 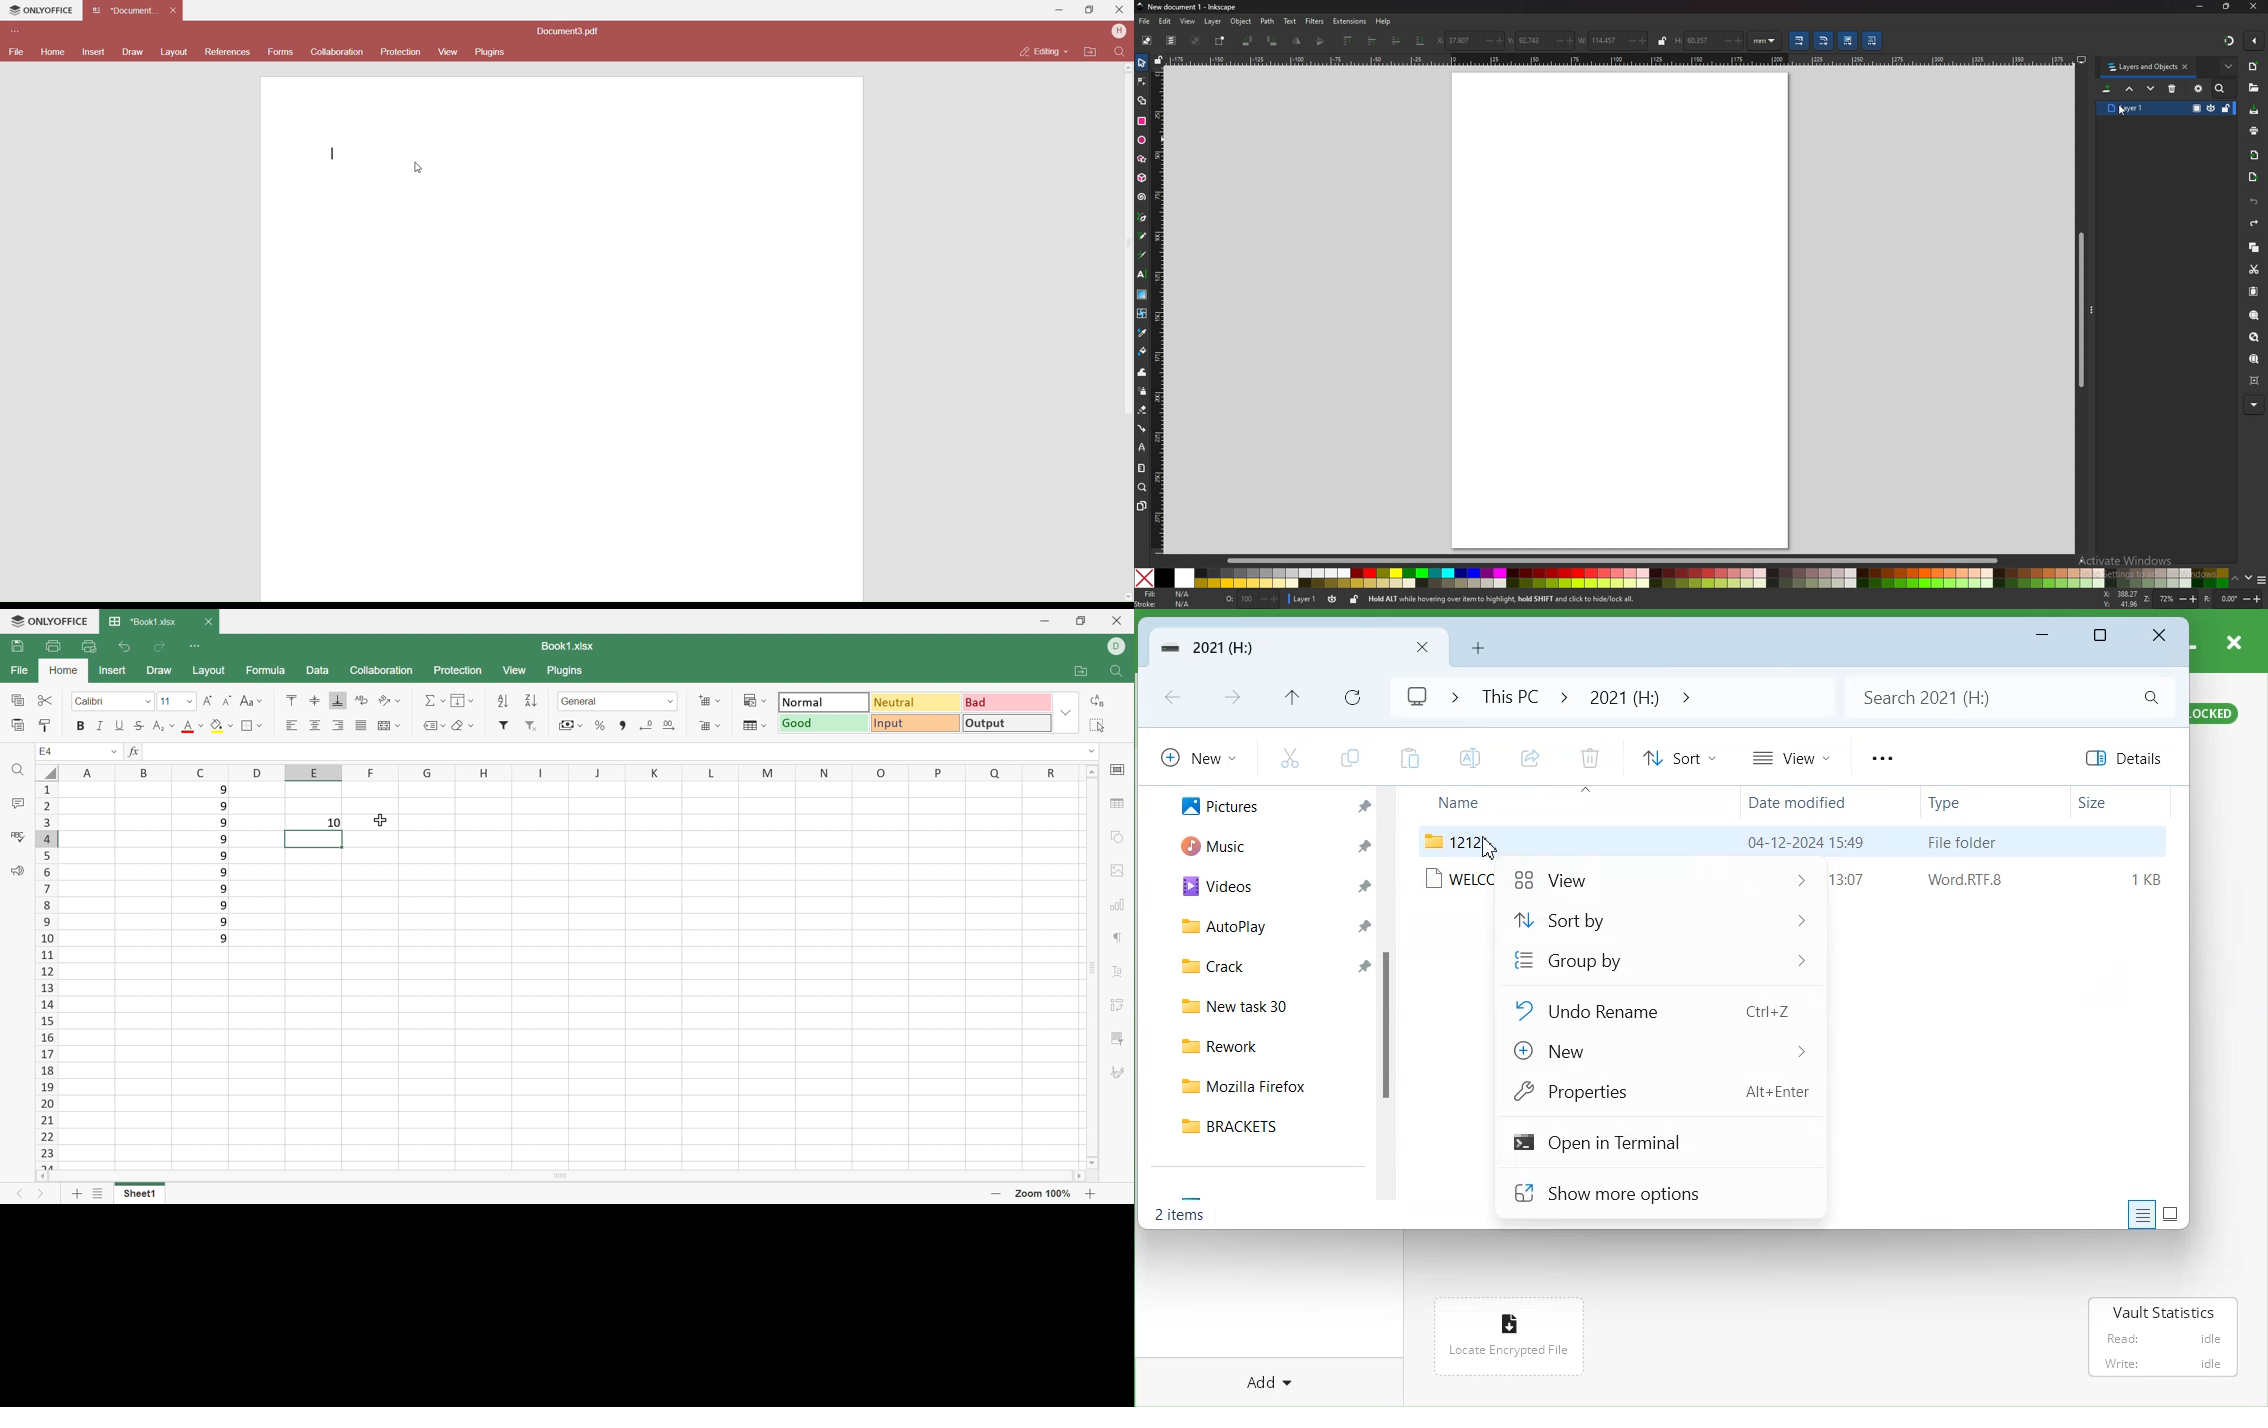 I want to click on Feedback & Support, so click(x=17, y=872).